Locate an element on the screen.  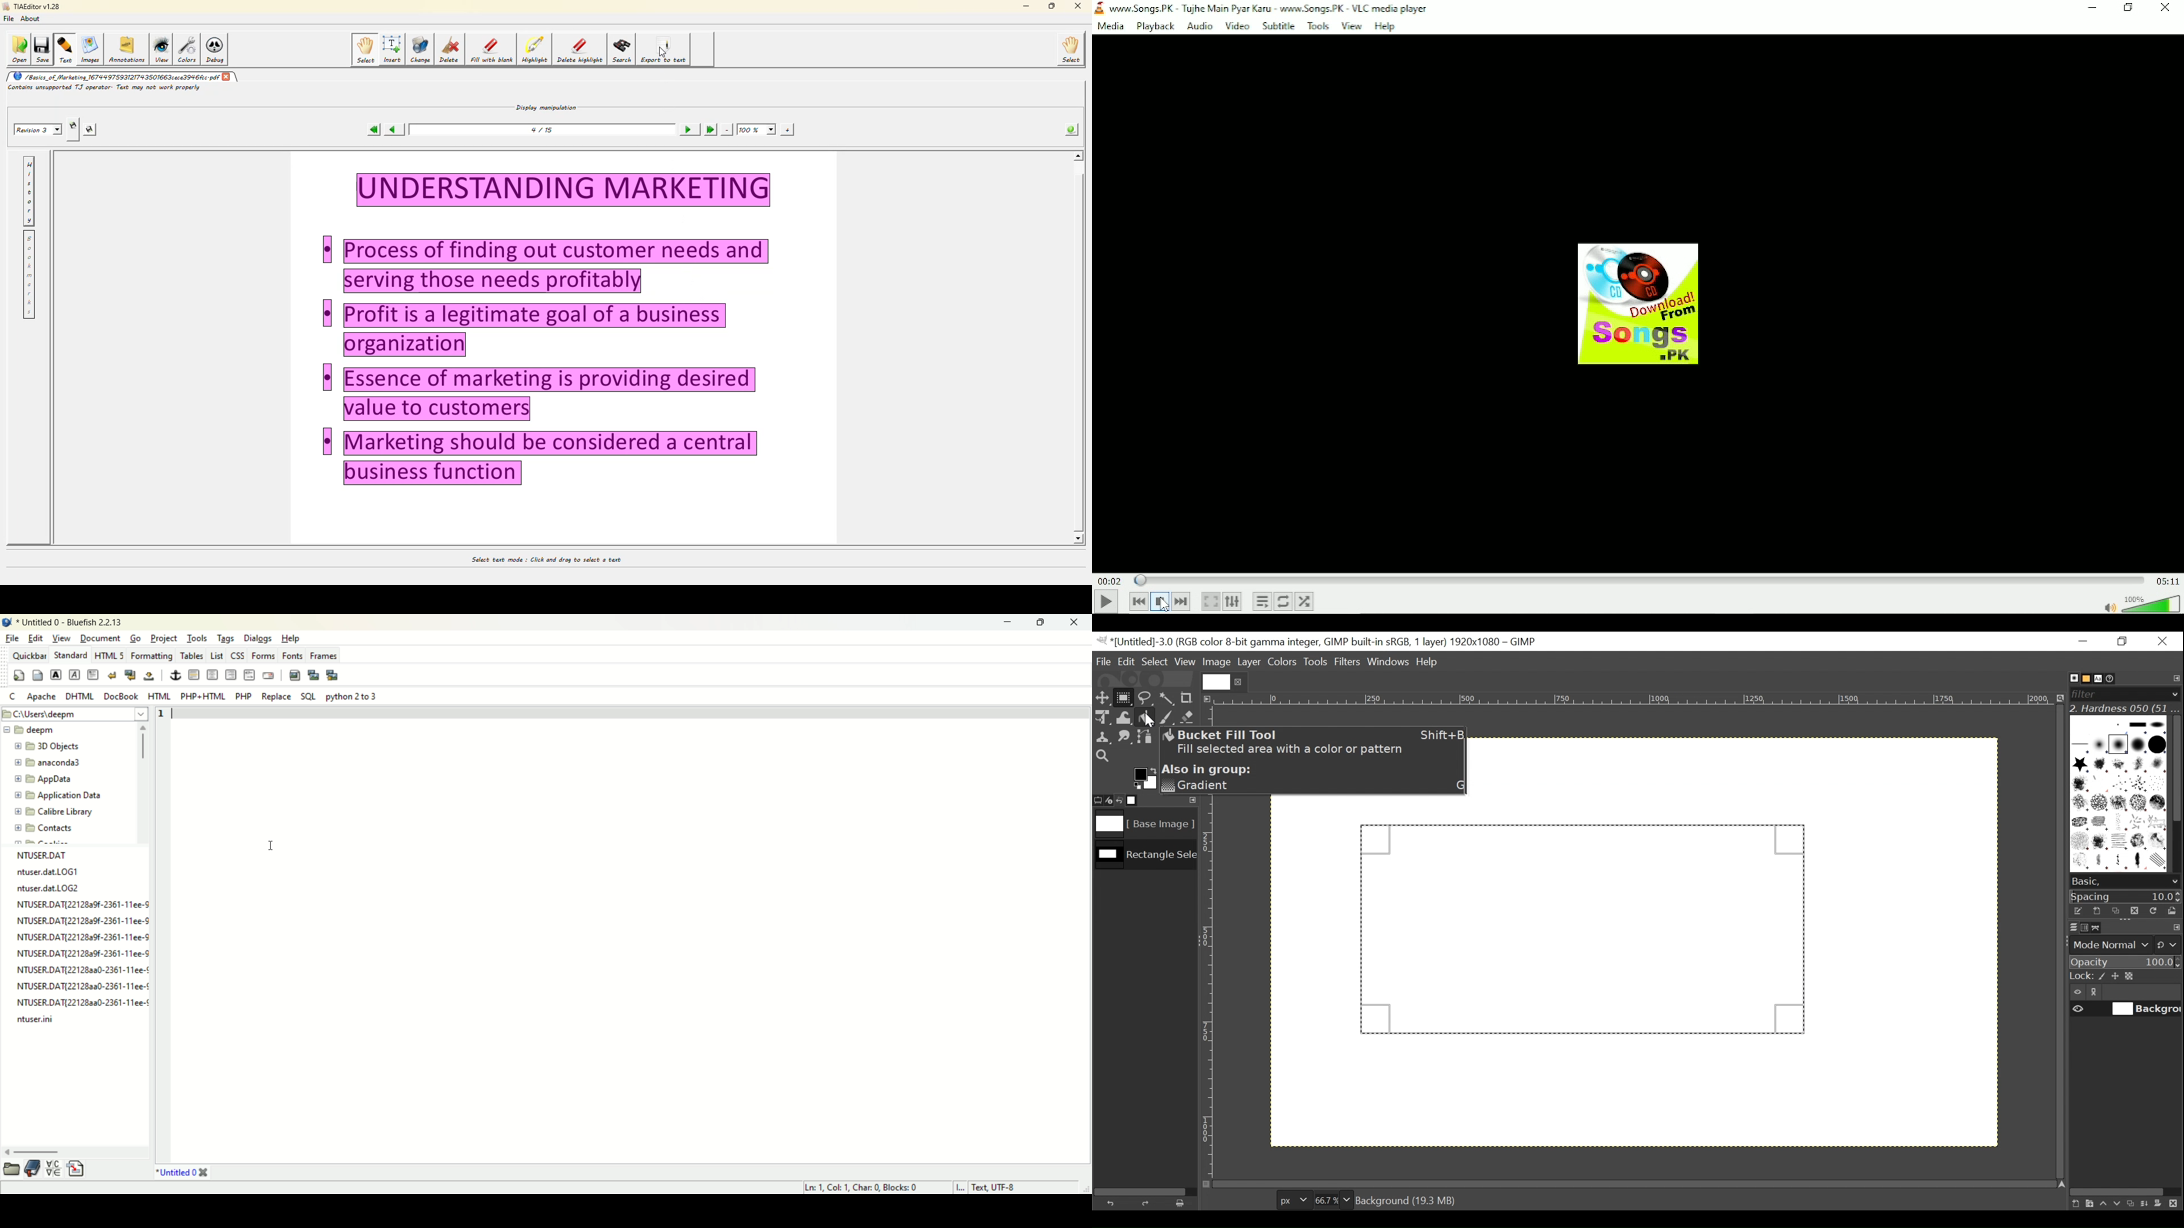
Create a new brush  is located at coordinates (2097, 911).